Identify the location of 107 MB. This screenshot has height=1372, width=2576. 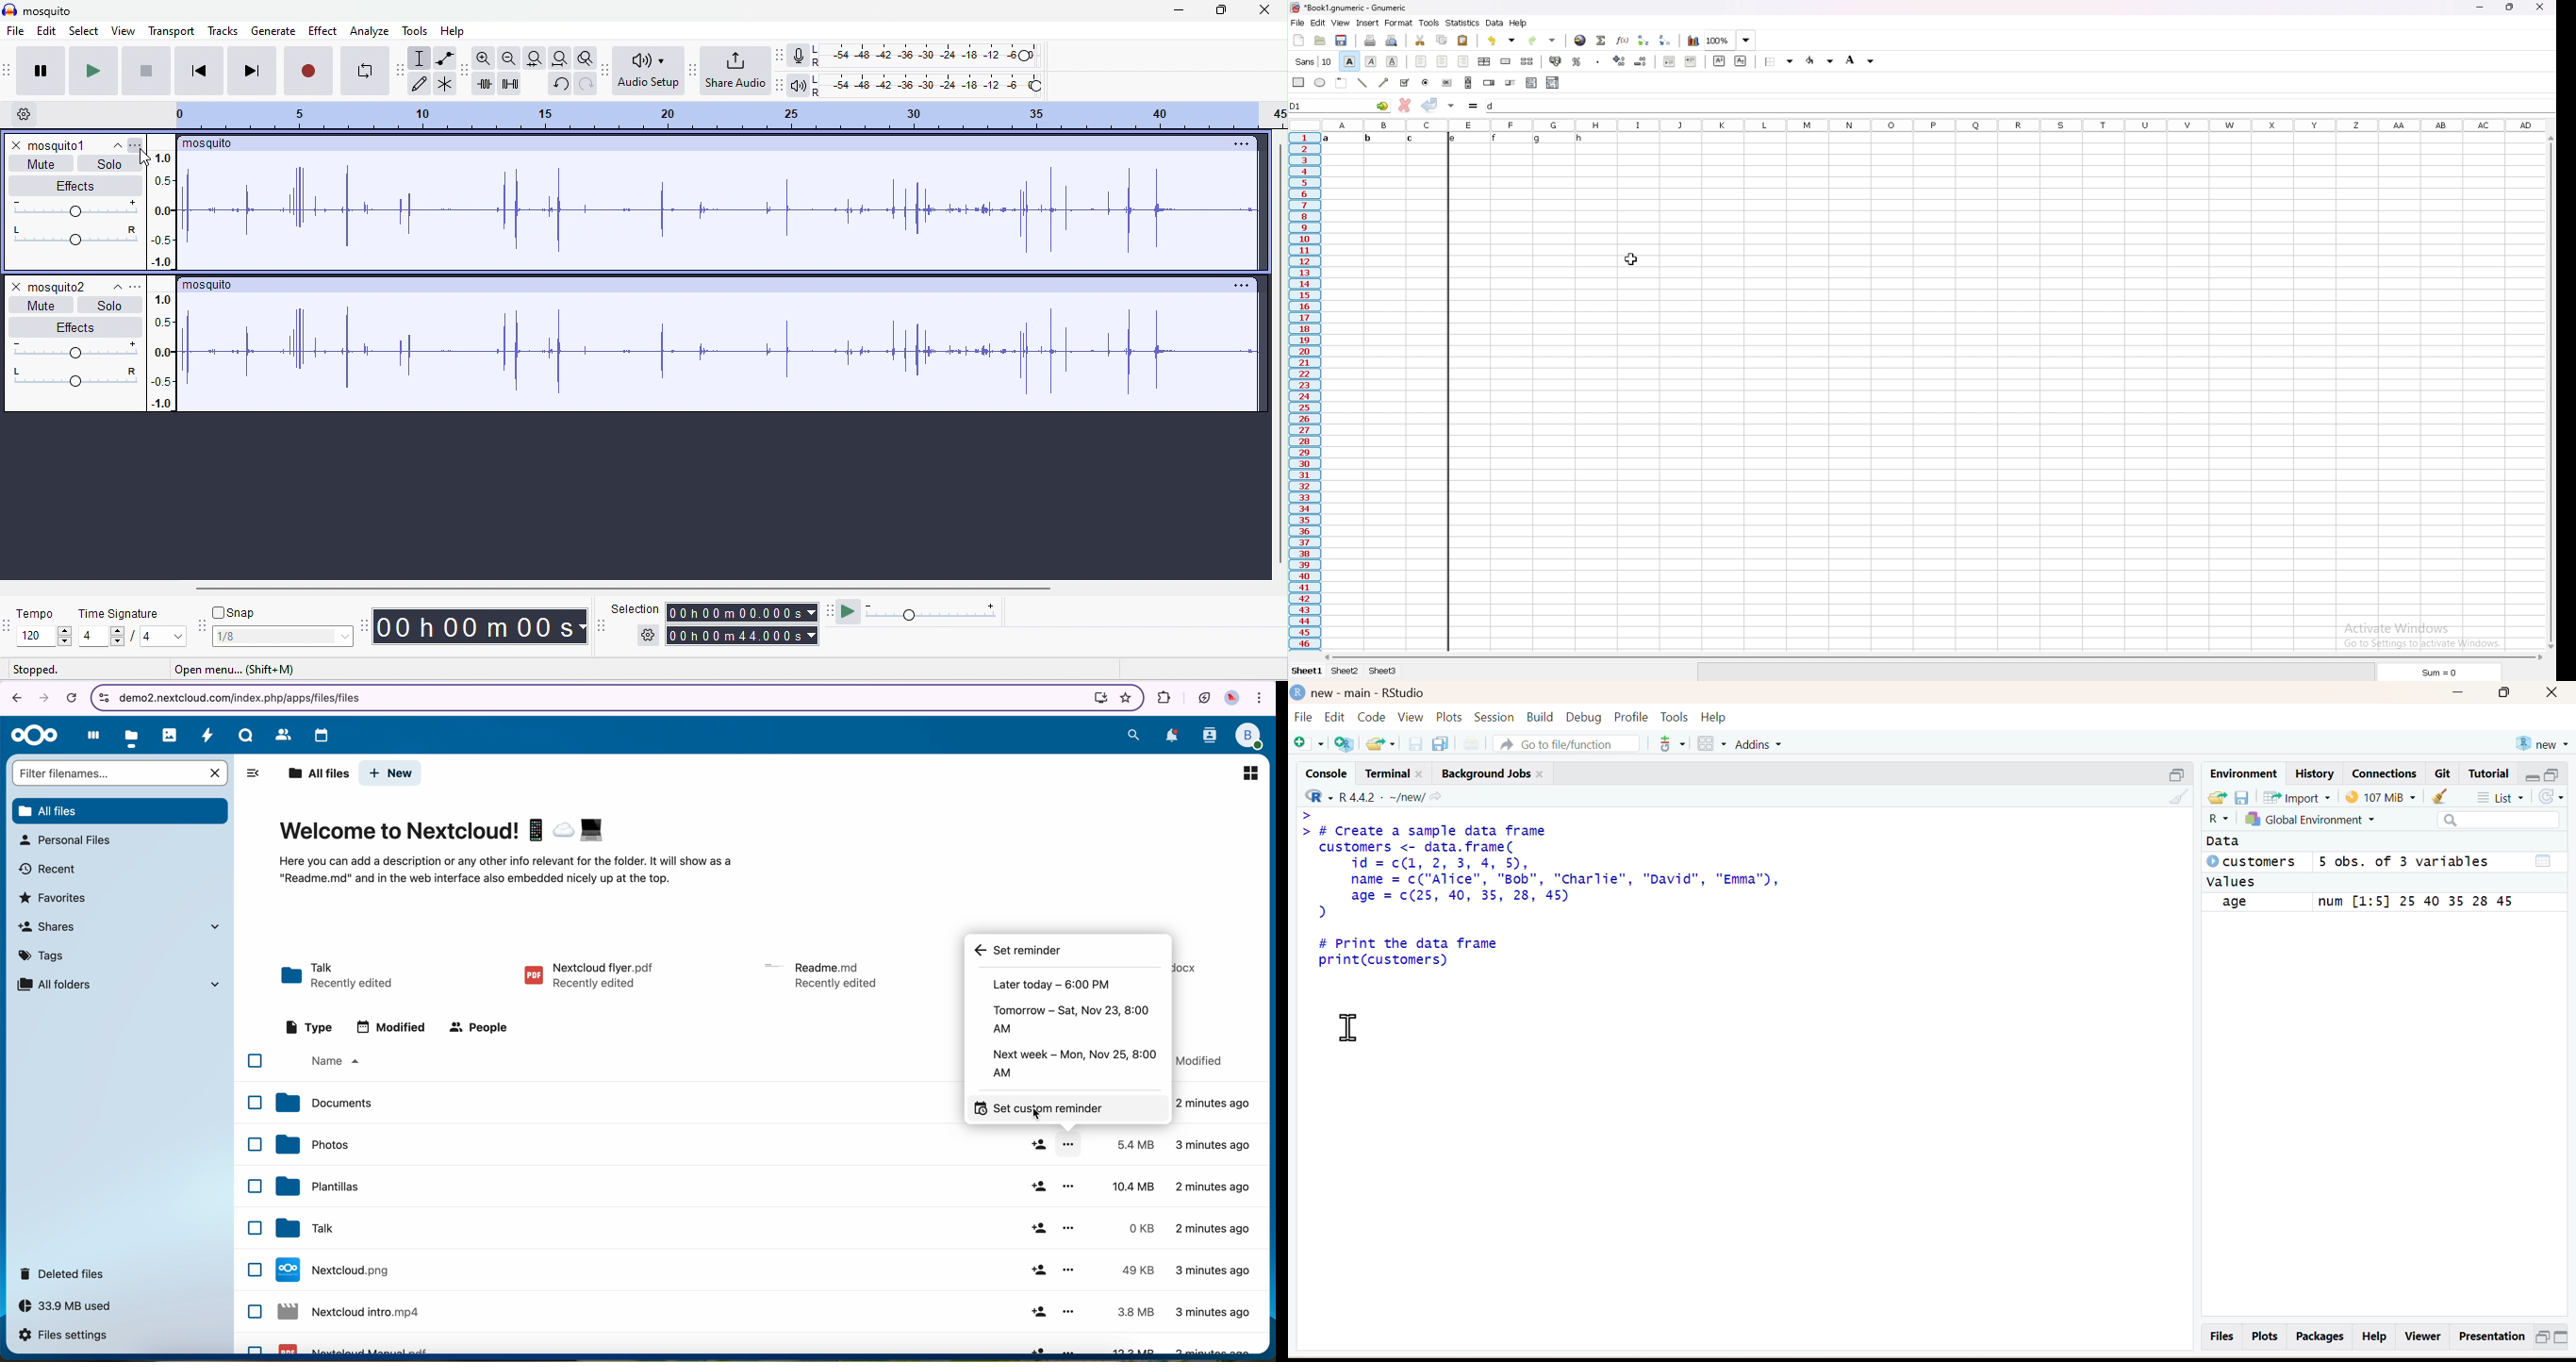
(2381, 796).